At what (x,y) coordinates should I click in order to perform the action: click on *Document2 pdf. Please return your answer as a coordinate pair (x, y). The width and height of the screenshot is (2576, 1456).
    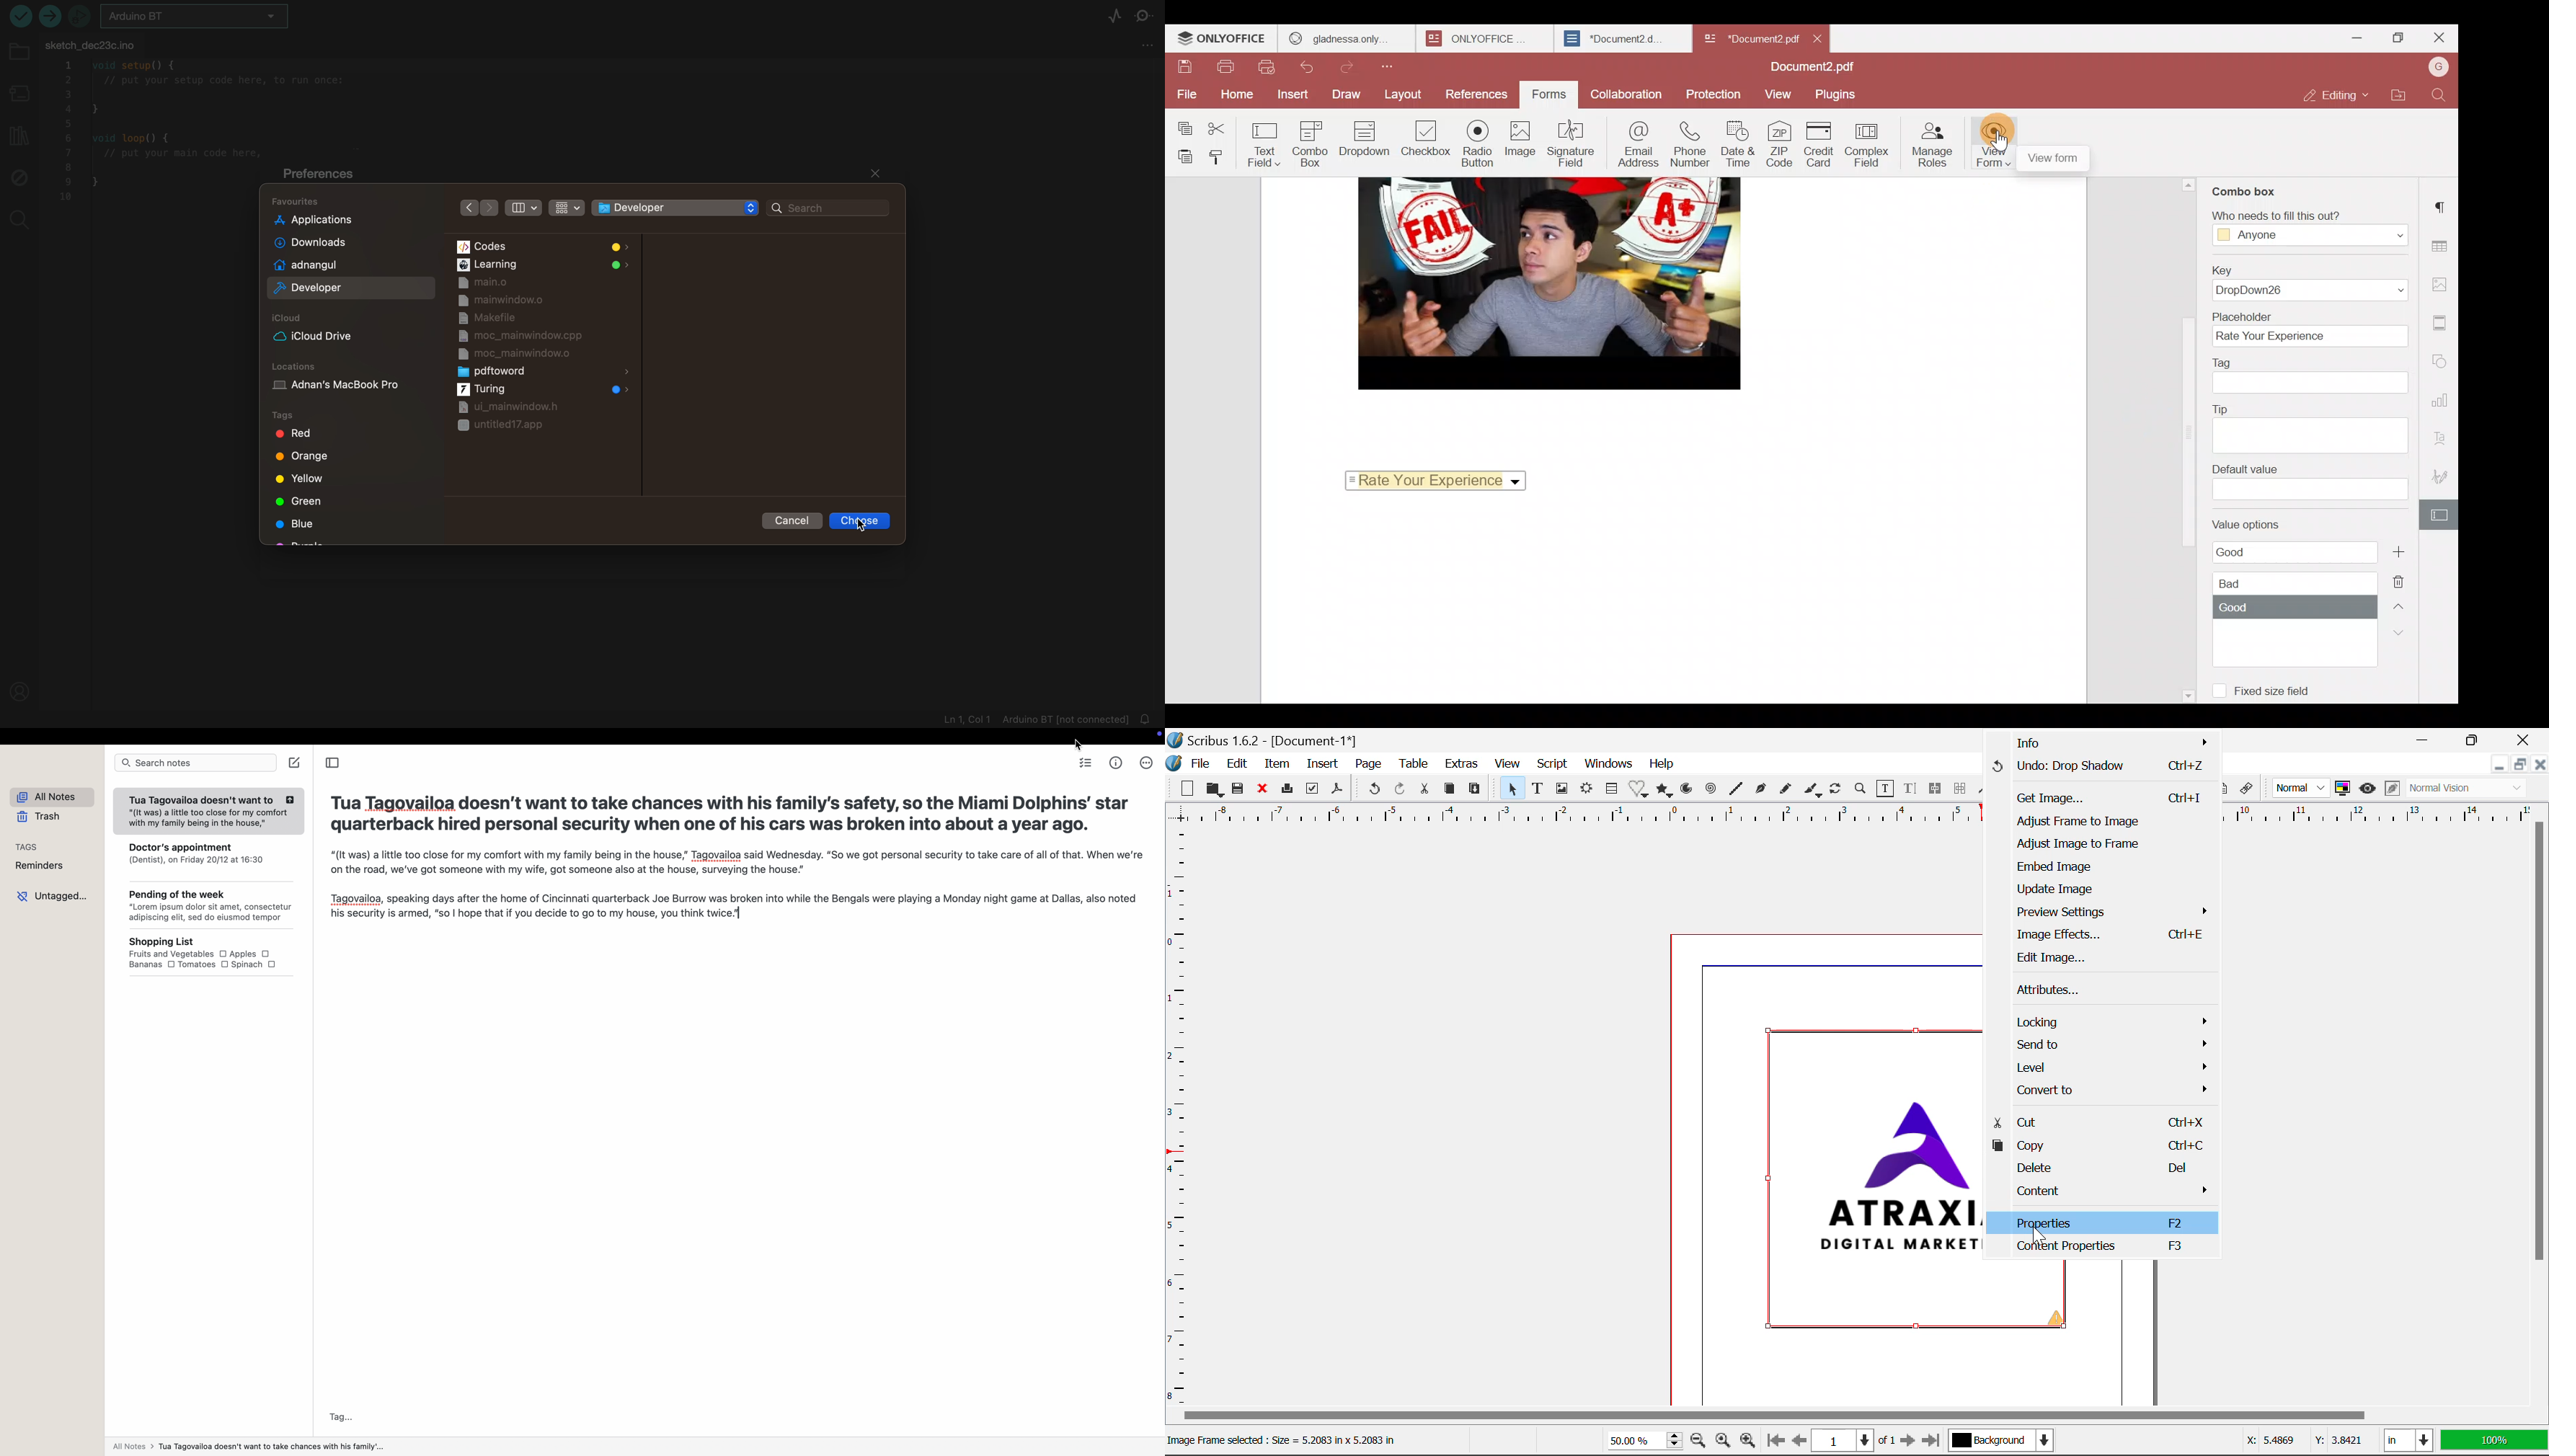
    Looking at the image, I should click on (1750, 37).